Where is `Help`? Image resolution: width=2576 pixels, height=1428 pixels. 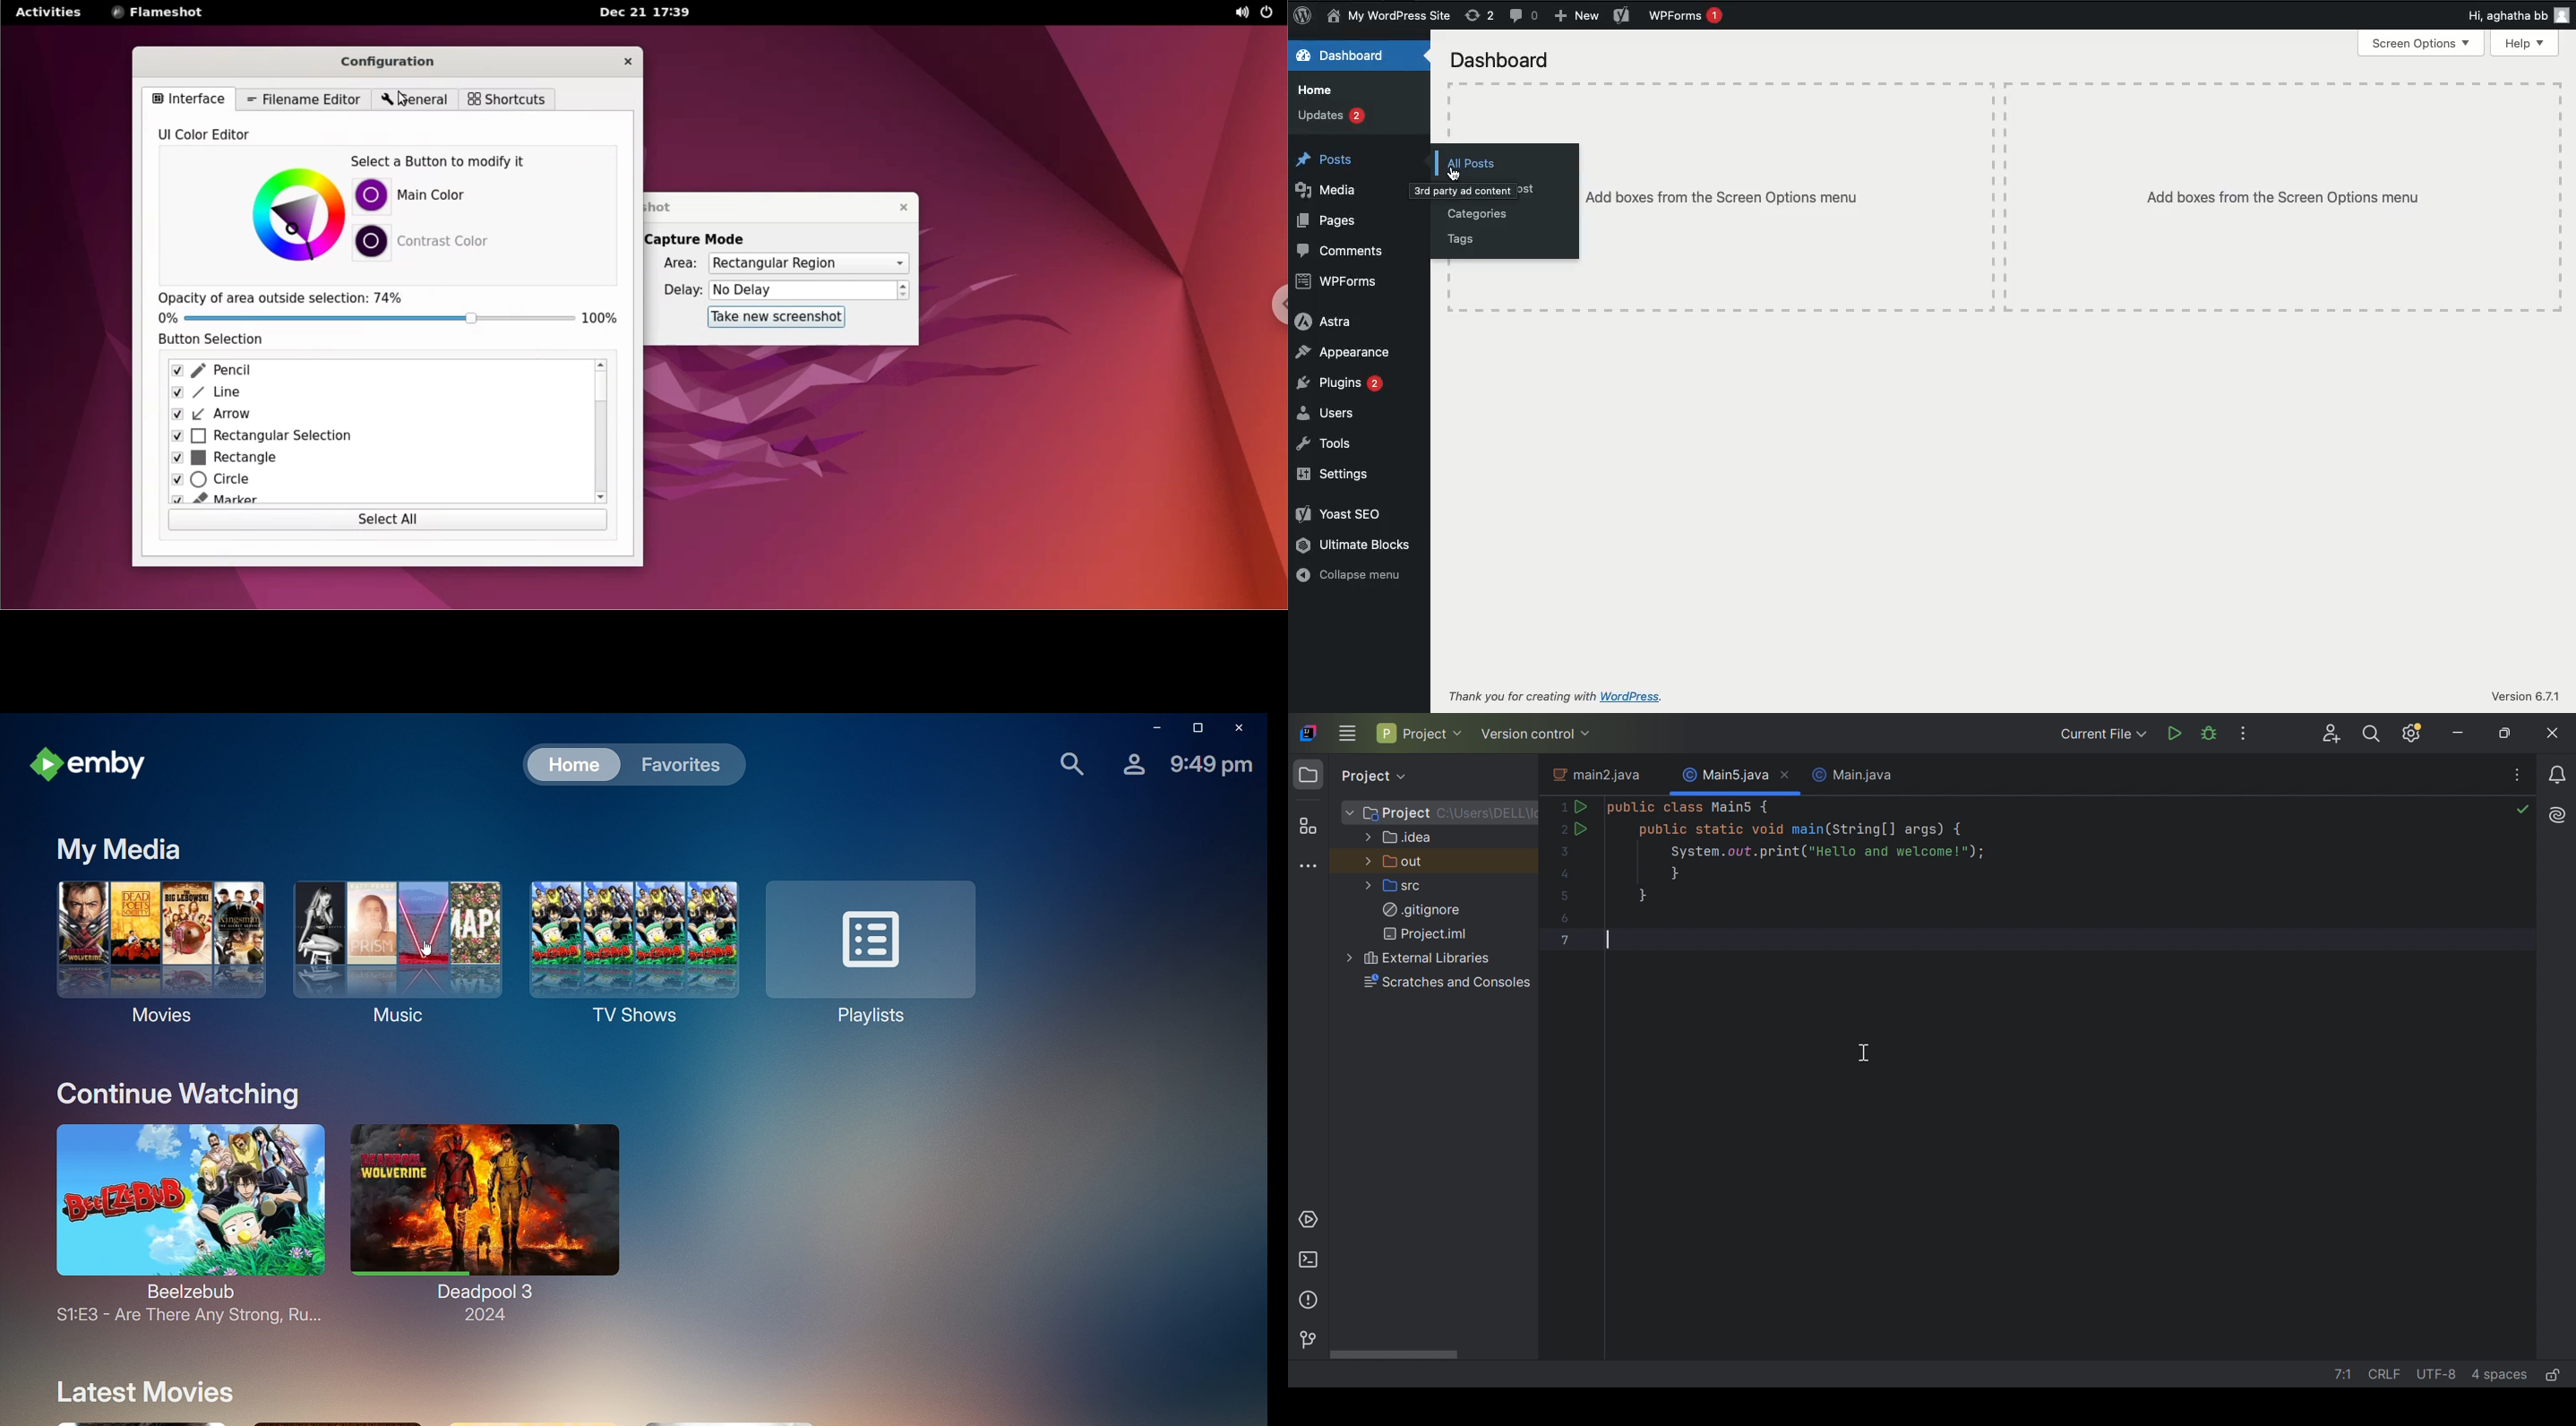 Help is located at coordinates (2524, 44).